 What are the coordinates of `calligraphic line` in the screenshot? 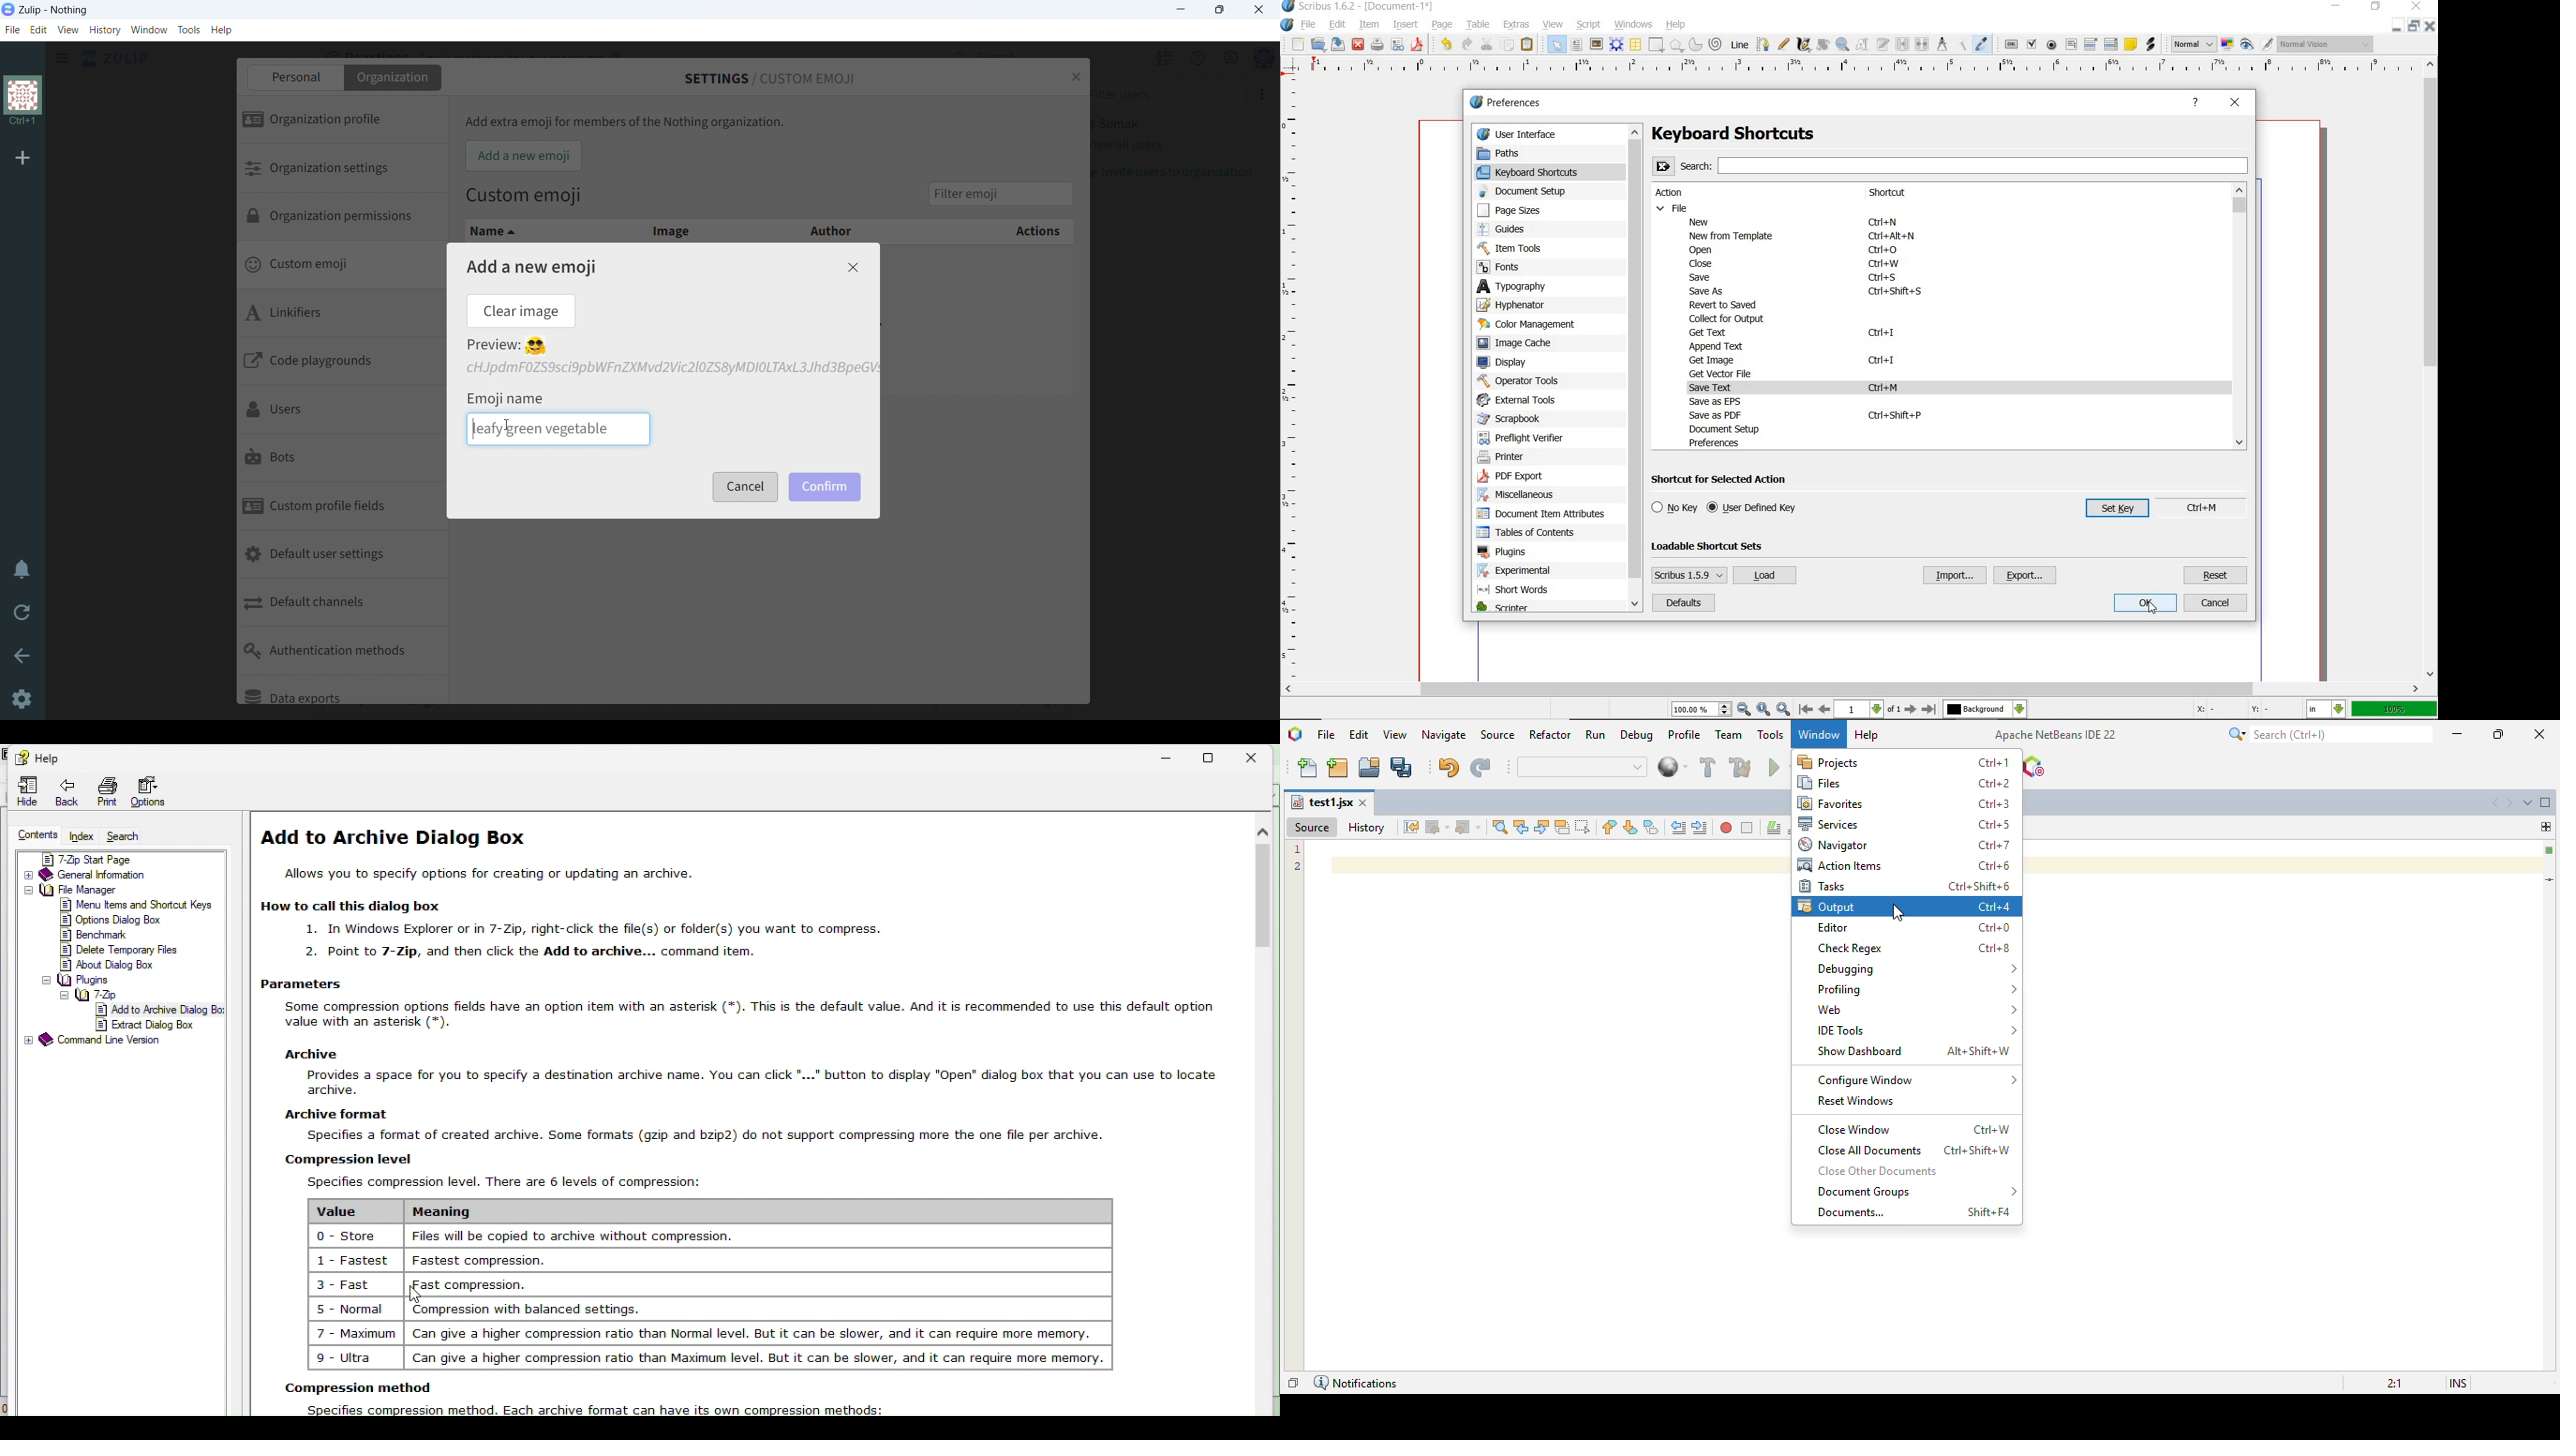 It's located at (1805, 46).